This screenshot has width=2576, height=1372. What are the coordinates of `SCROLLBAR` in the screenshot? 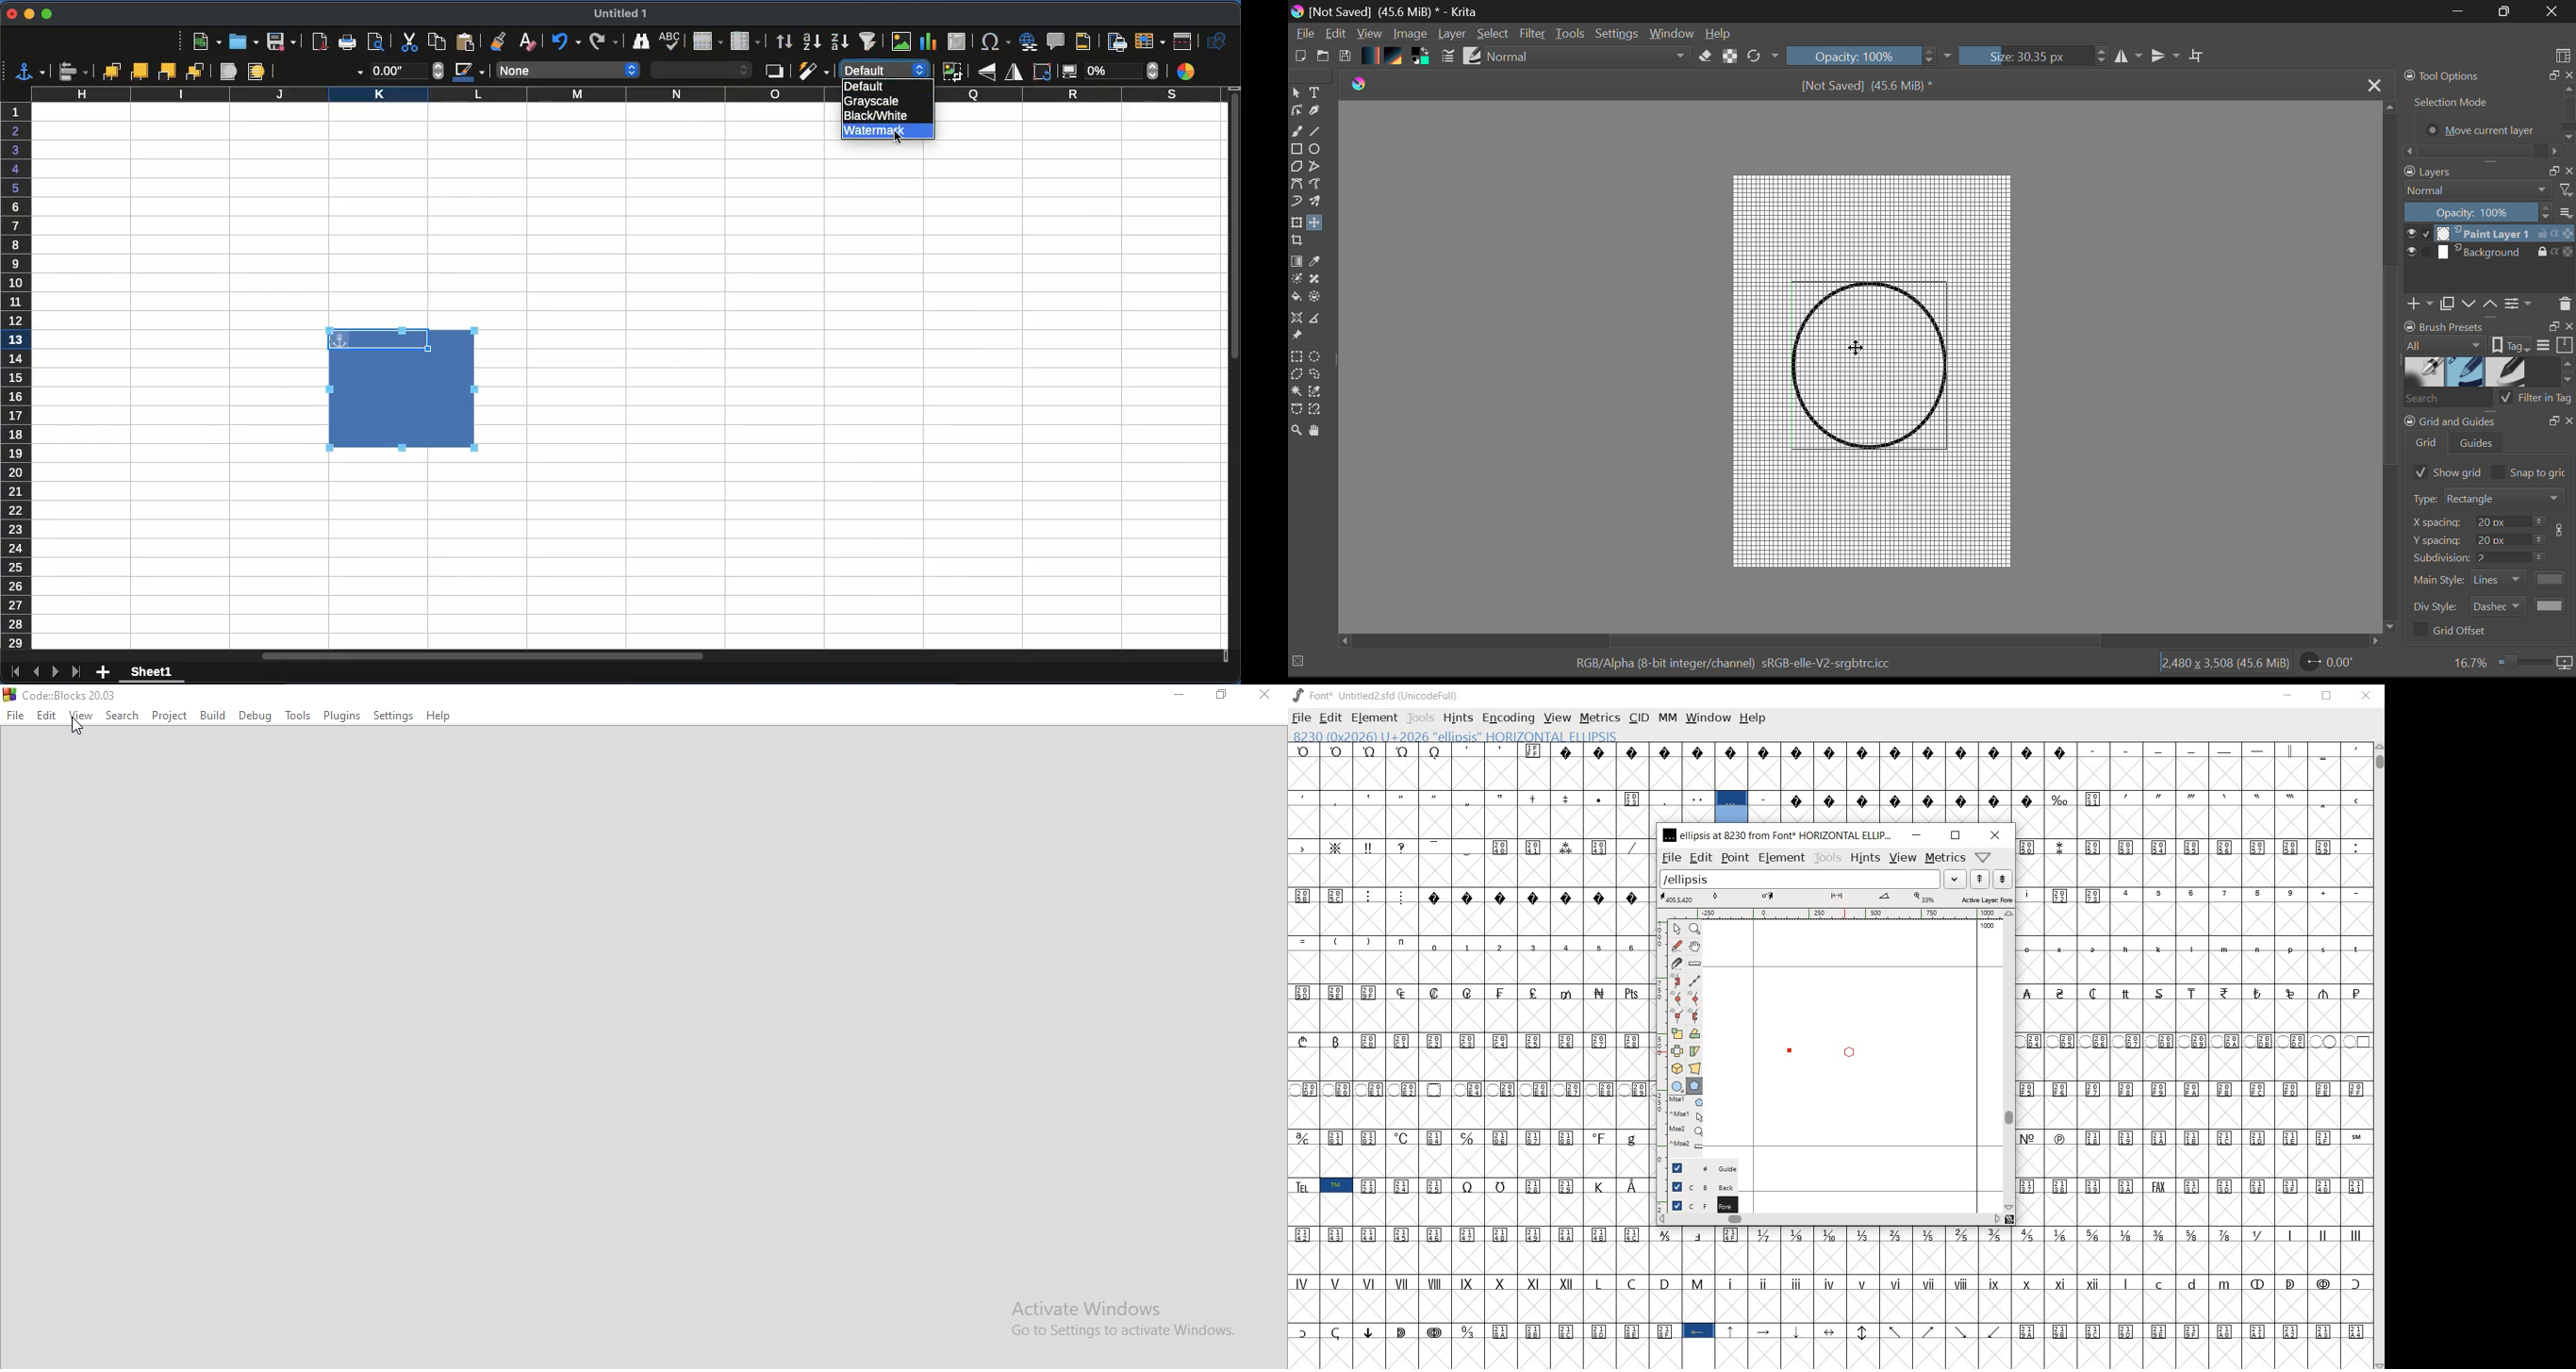 It's located at (2379, 1056).